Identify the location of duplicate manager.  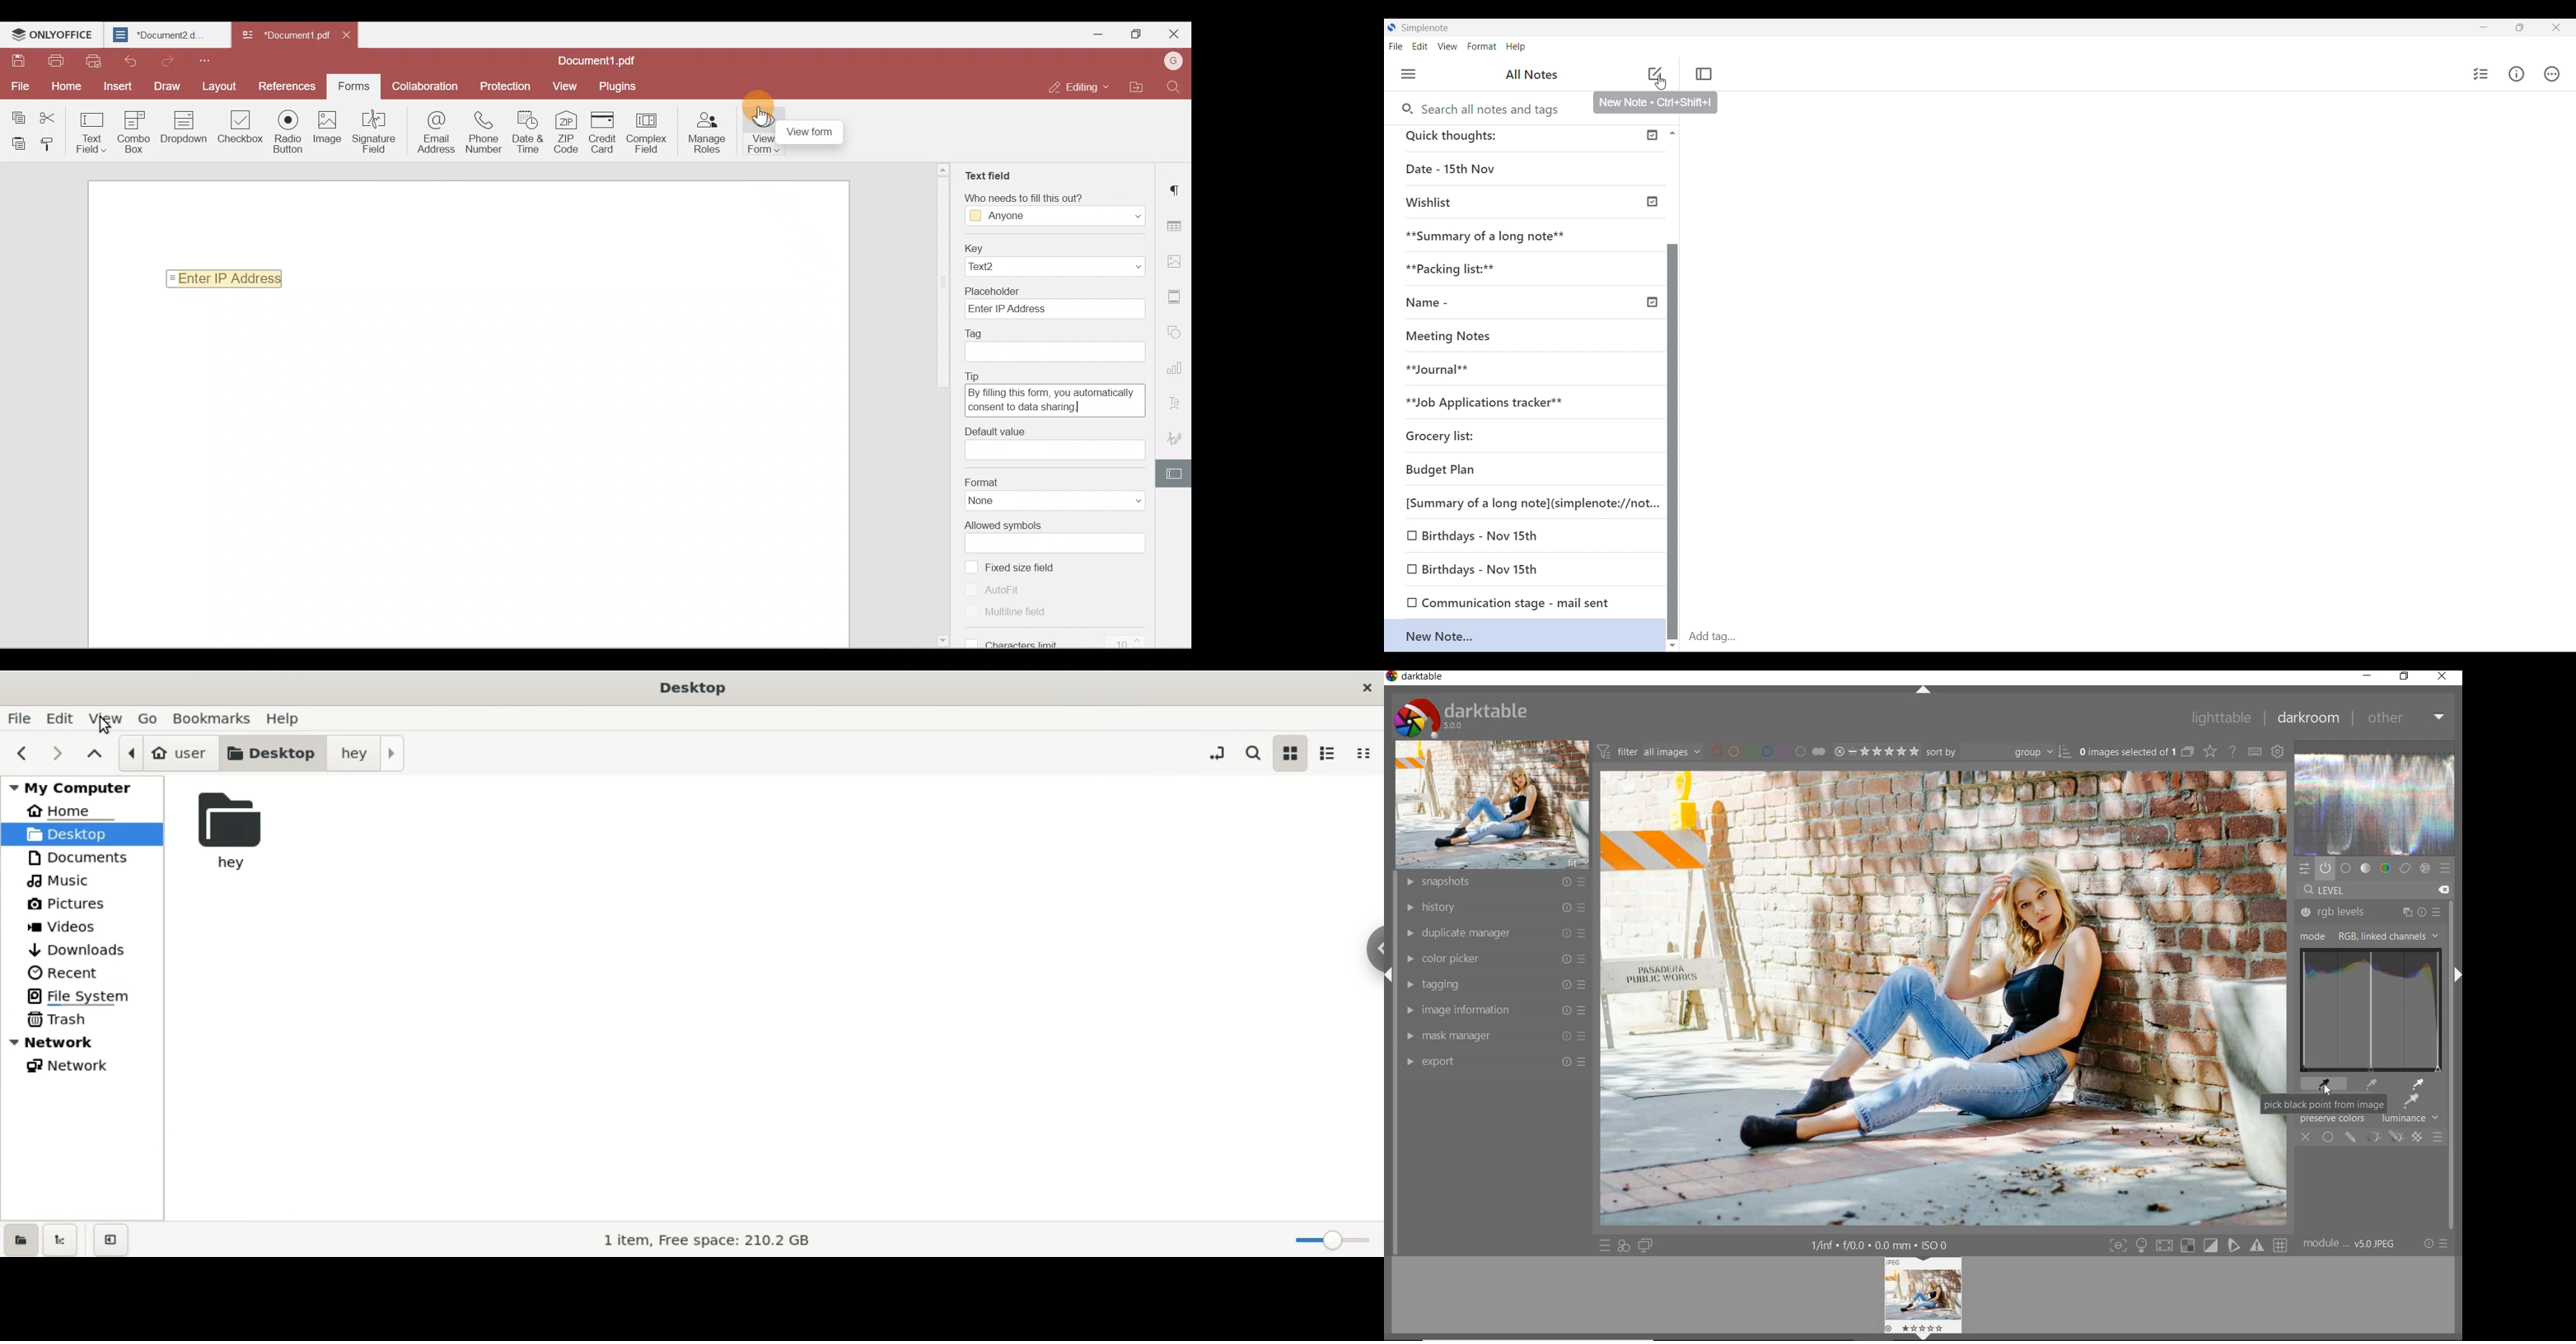
(1492, 934).